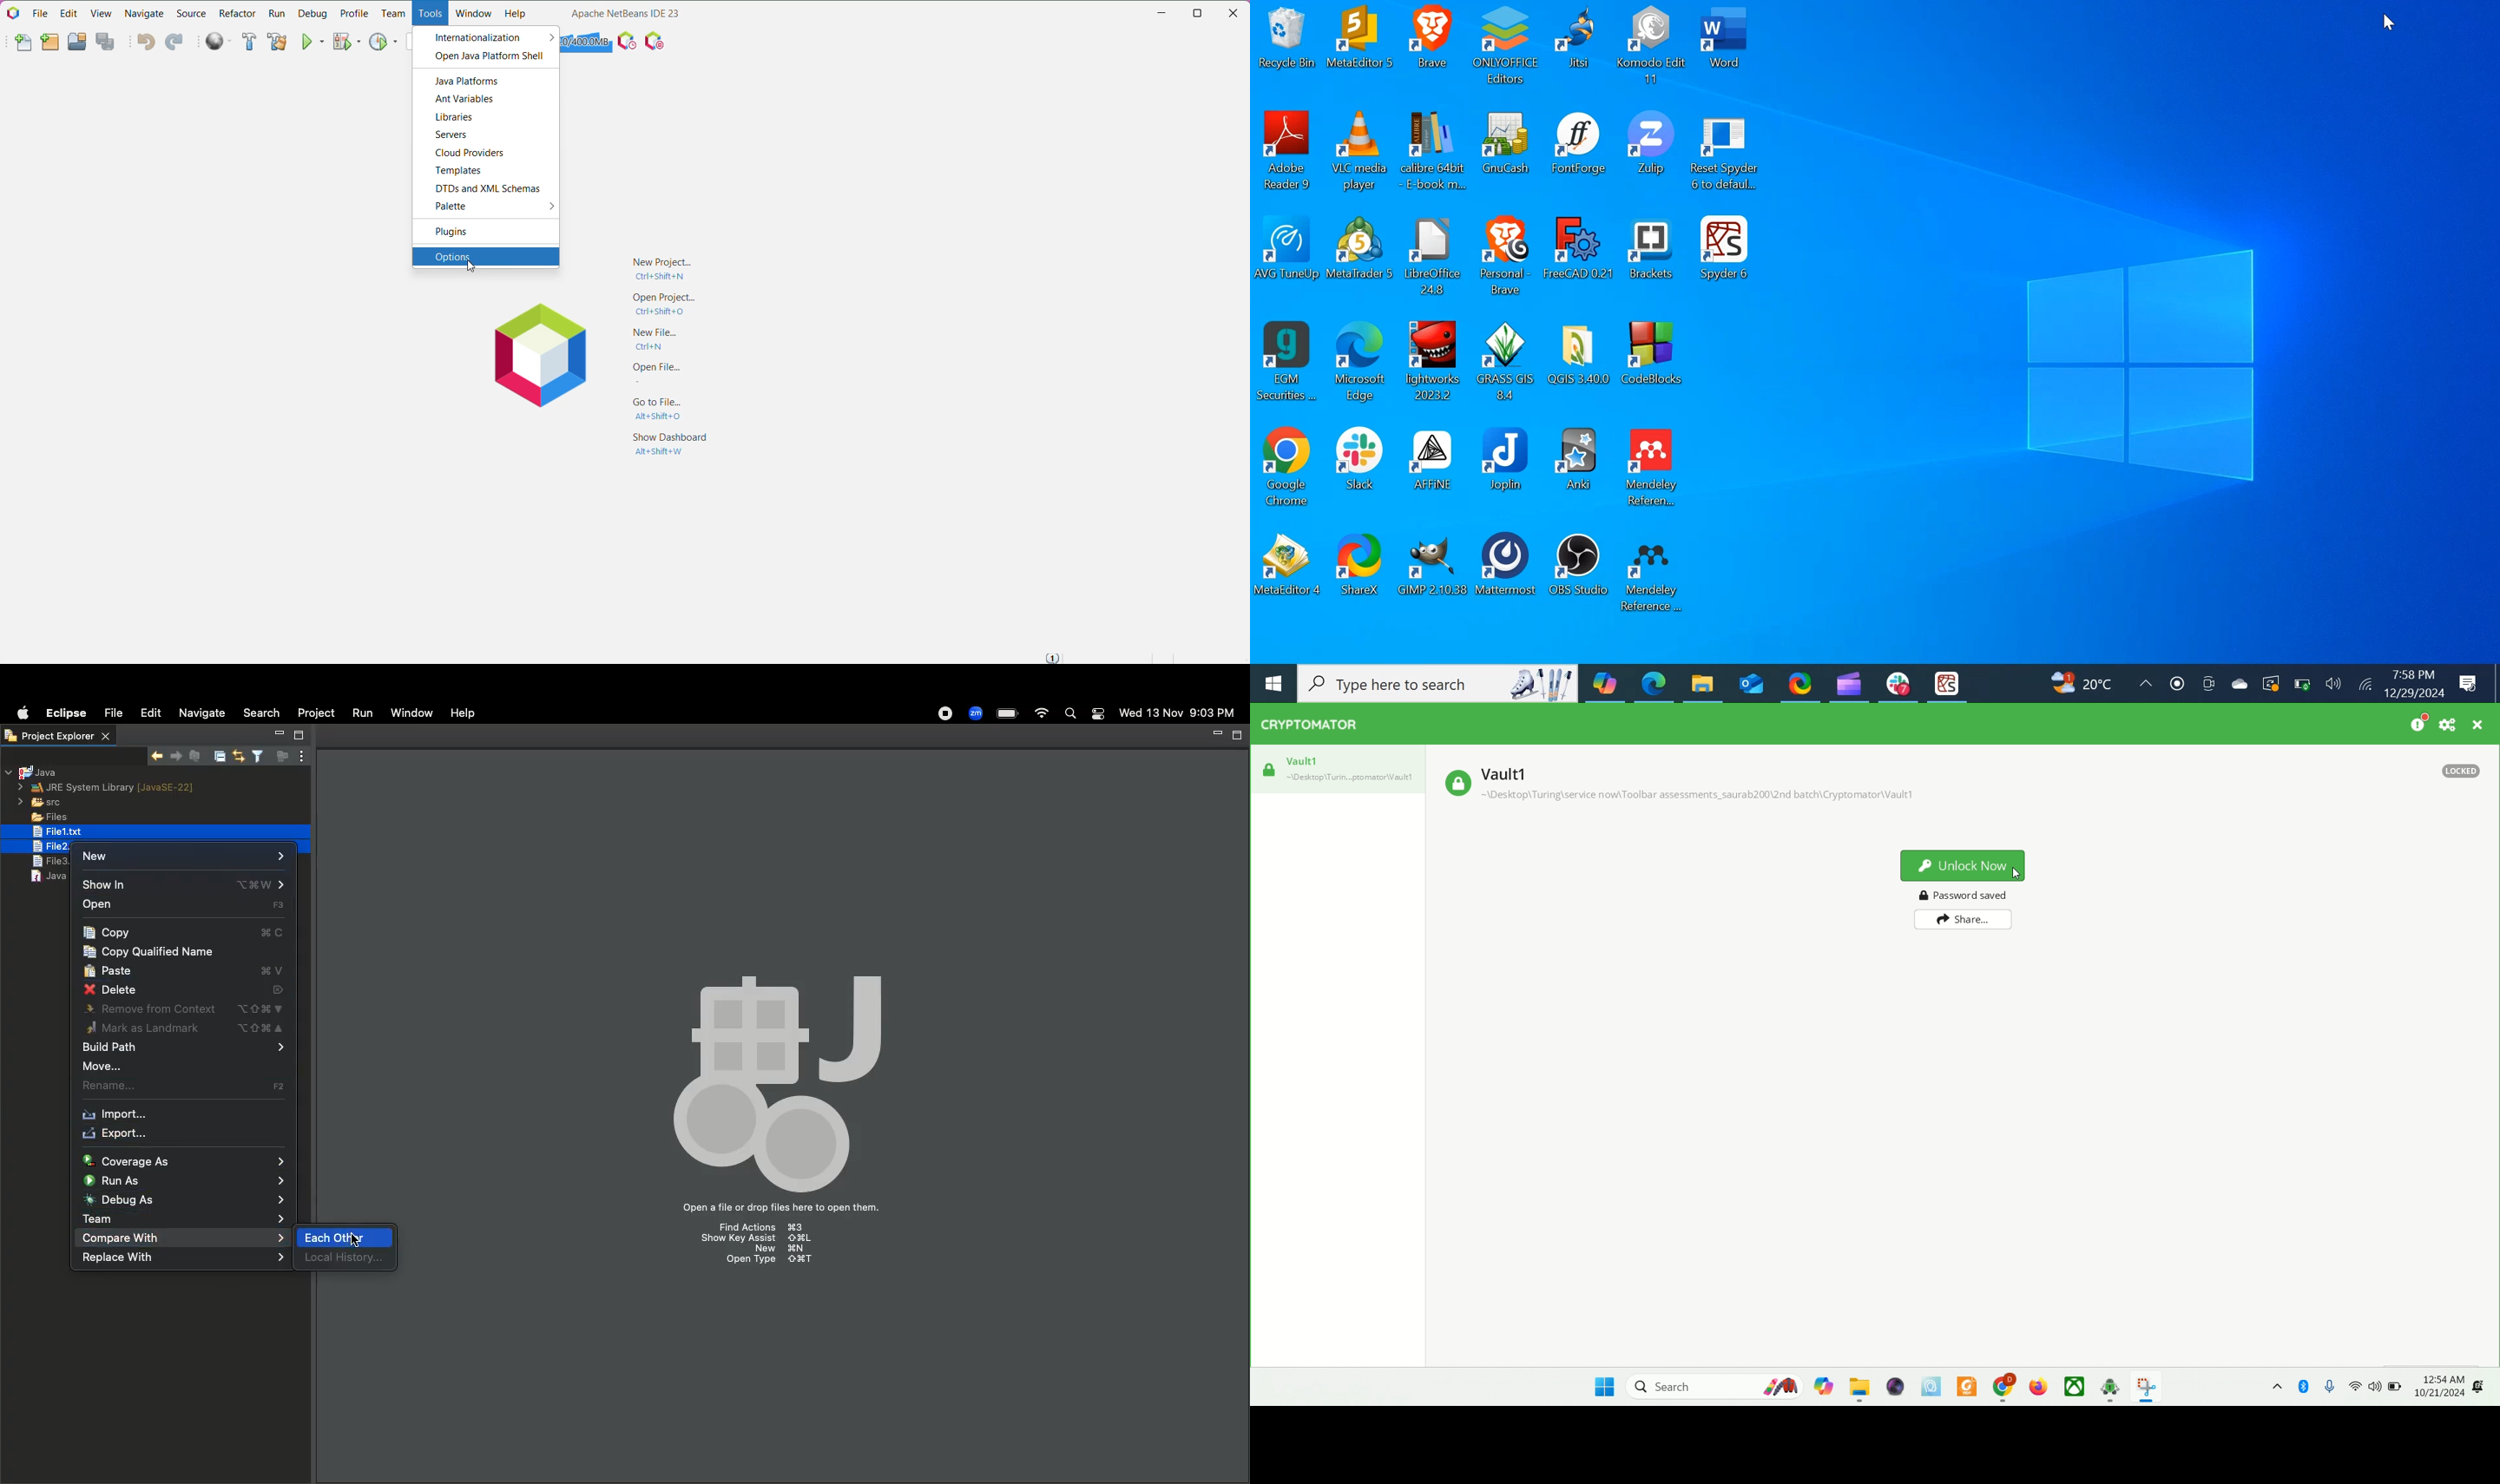 The width and height of the screenshot is (2520, 1484). Describe the element at coordinates (361, 713) in the screenshot. I see `Run` at that location.